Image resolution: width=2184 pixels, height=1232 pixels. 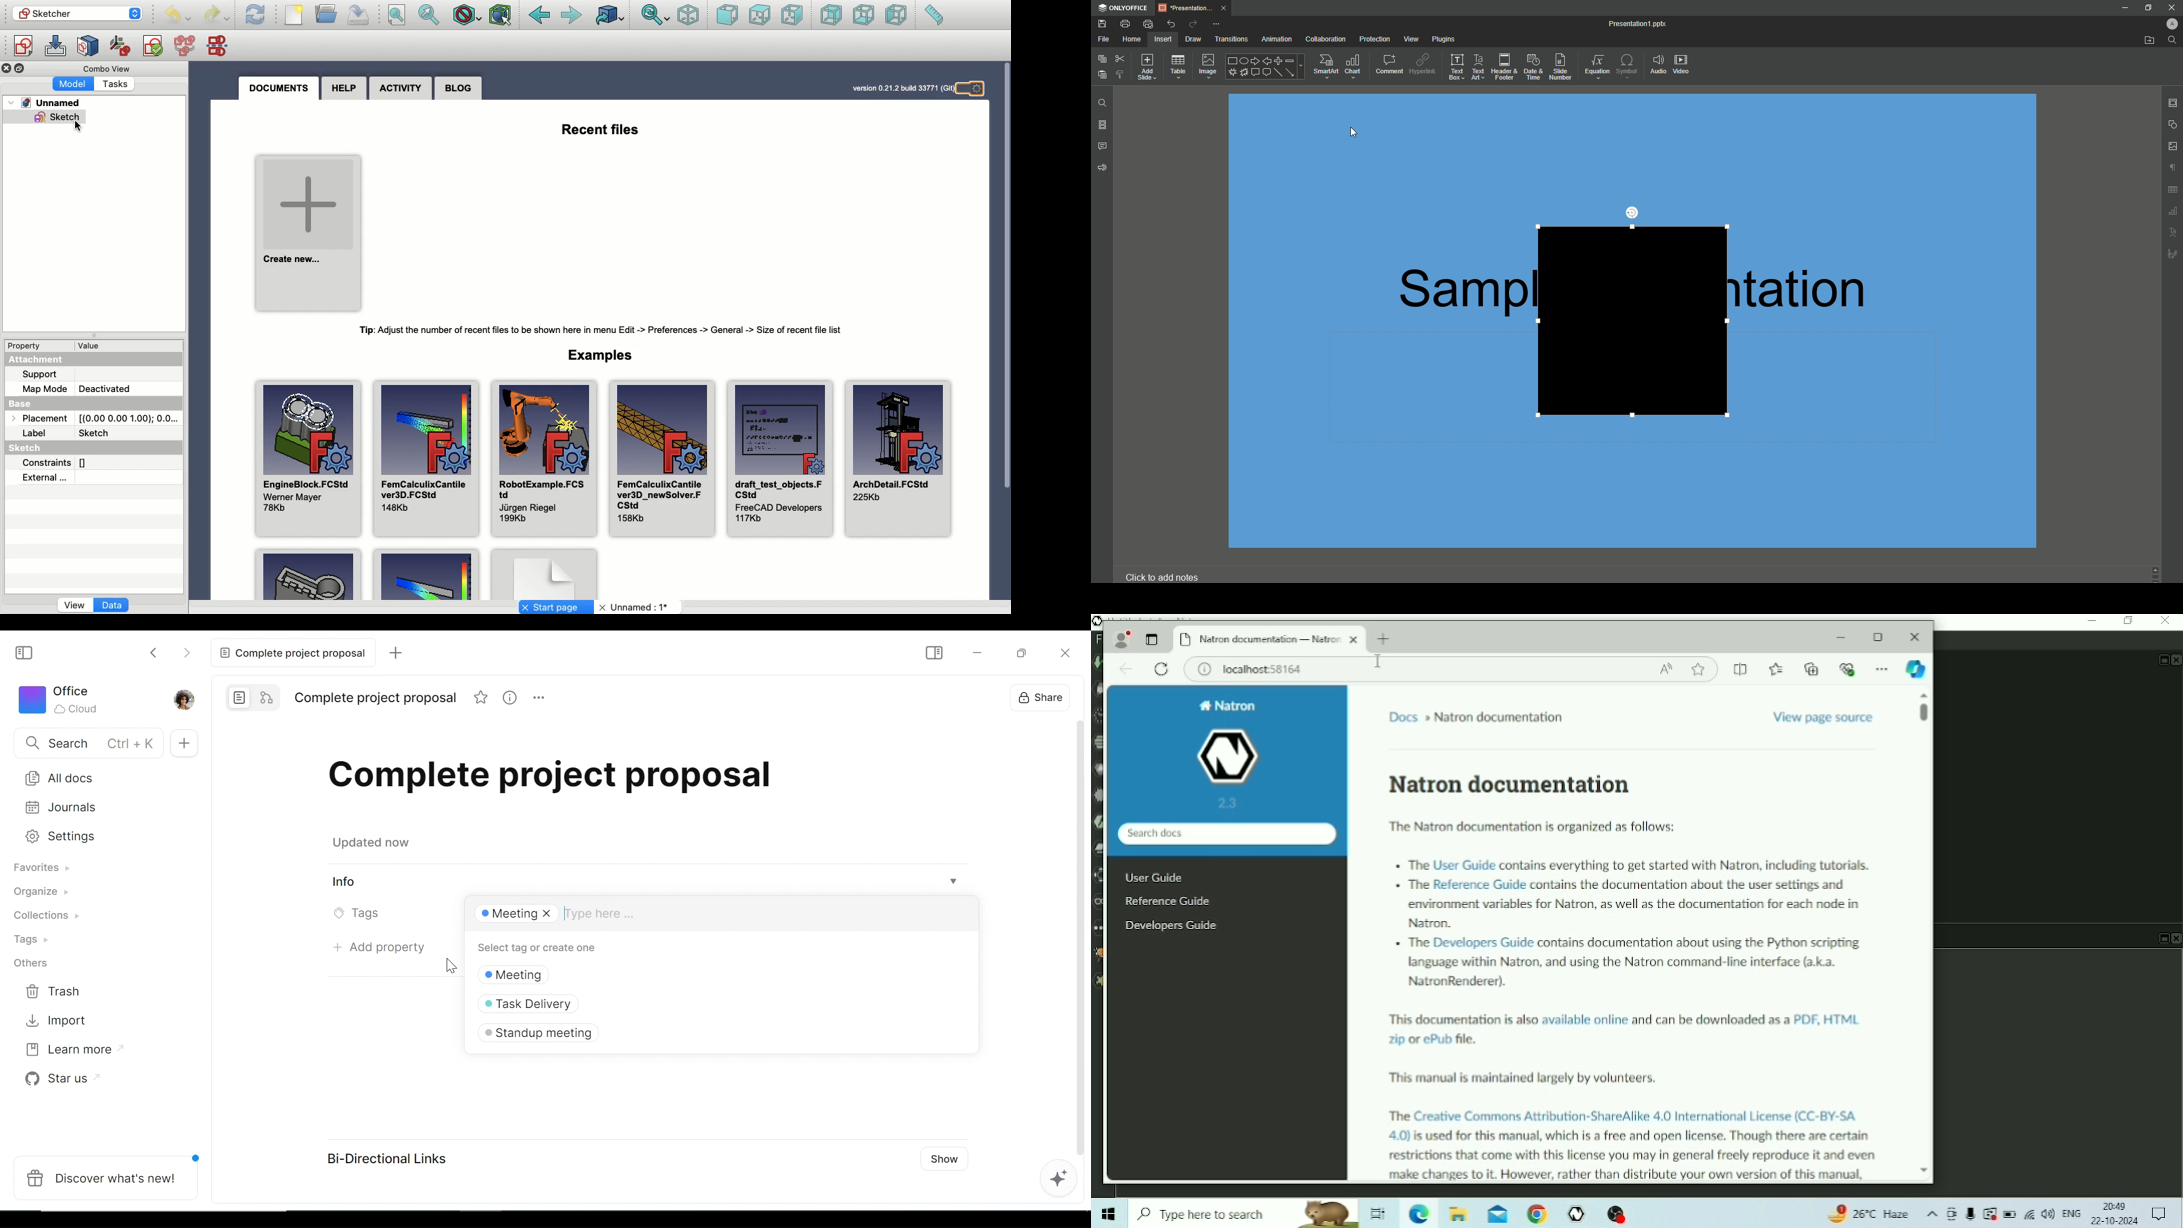 What do you see at coordinates (22, 69) in the screenshot?
I see `Duplicate` at bounding box center [22, 69].